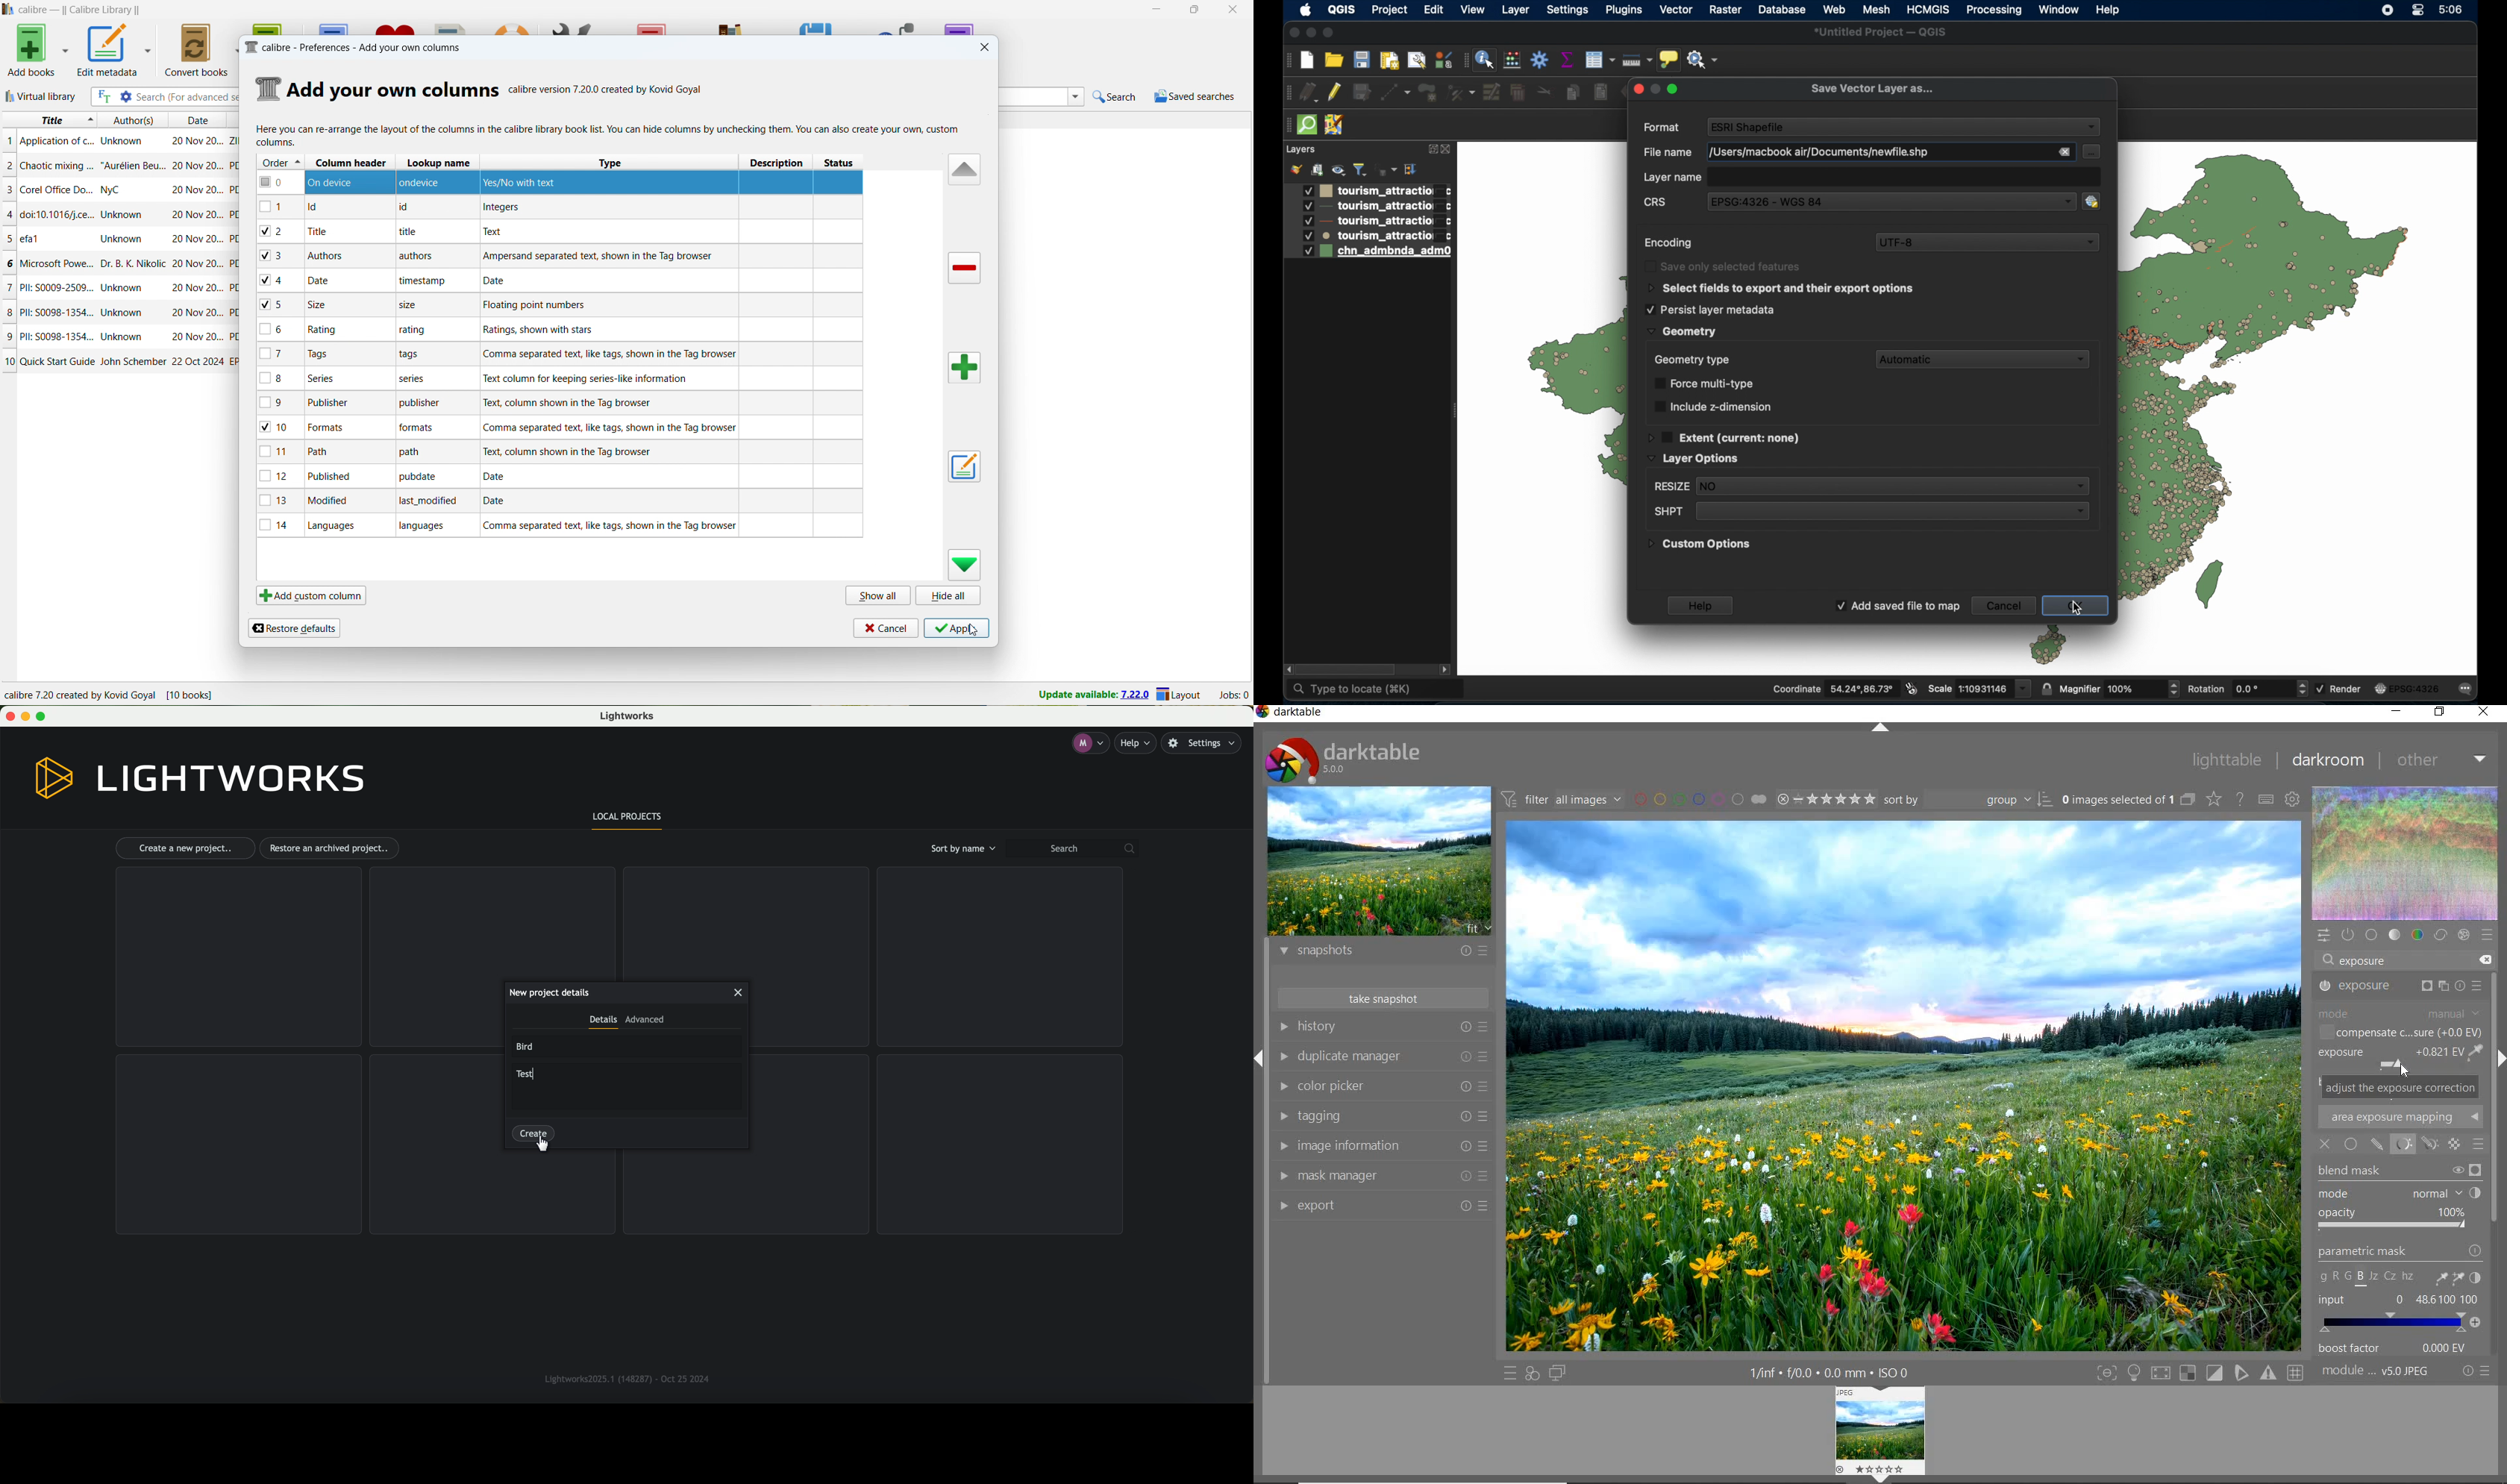 The image size is (2520, 1484). Describe the element at coordinates (8, 362) in the screenshot. I see `10` at that location.